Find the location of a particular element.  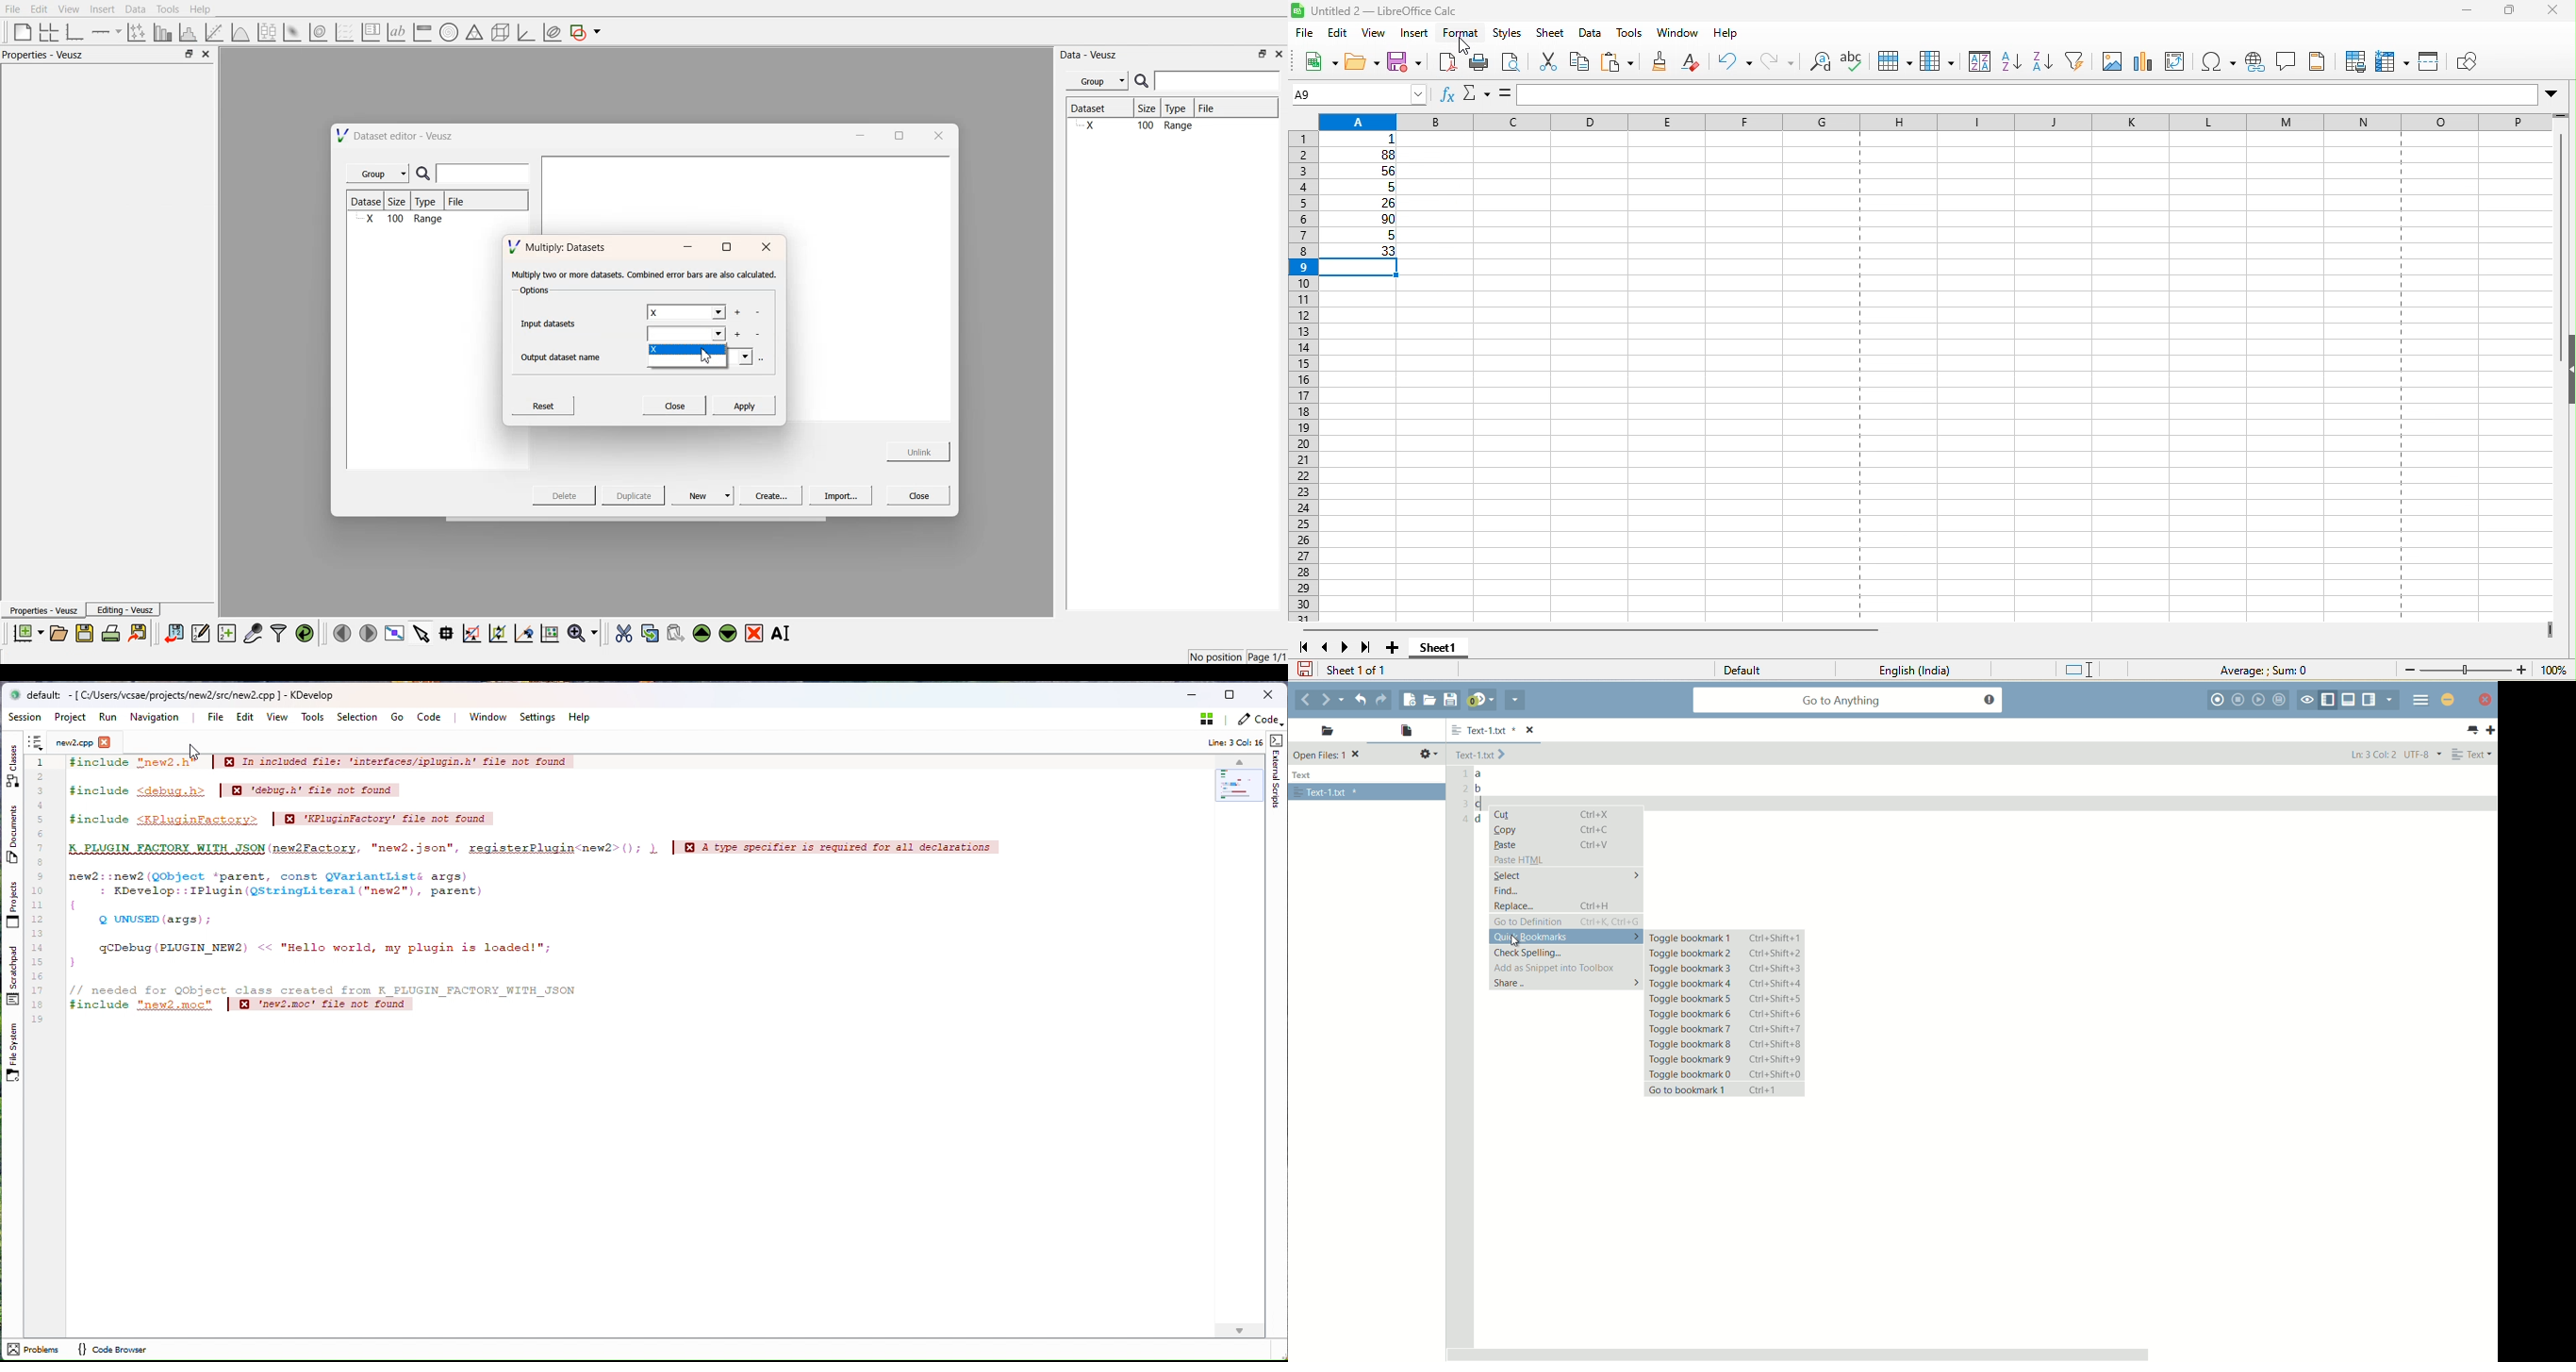

filters is located at coordinates (277, 633).